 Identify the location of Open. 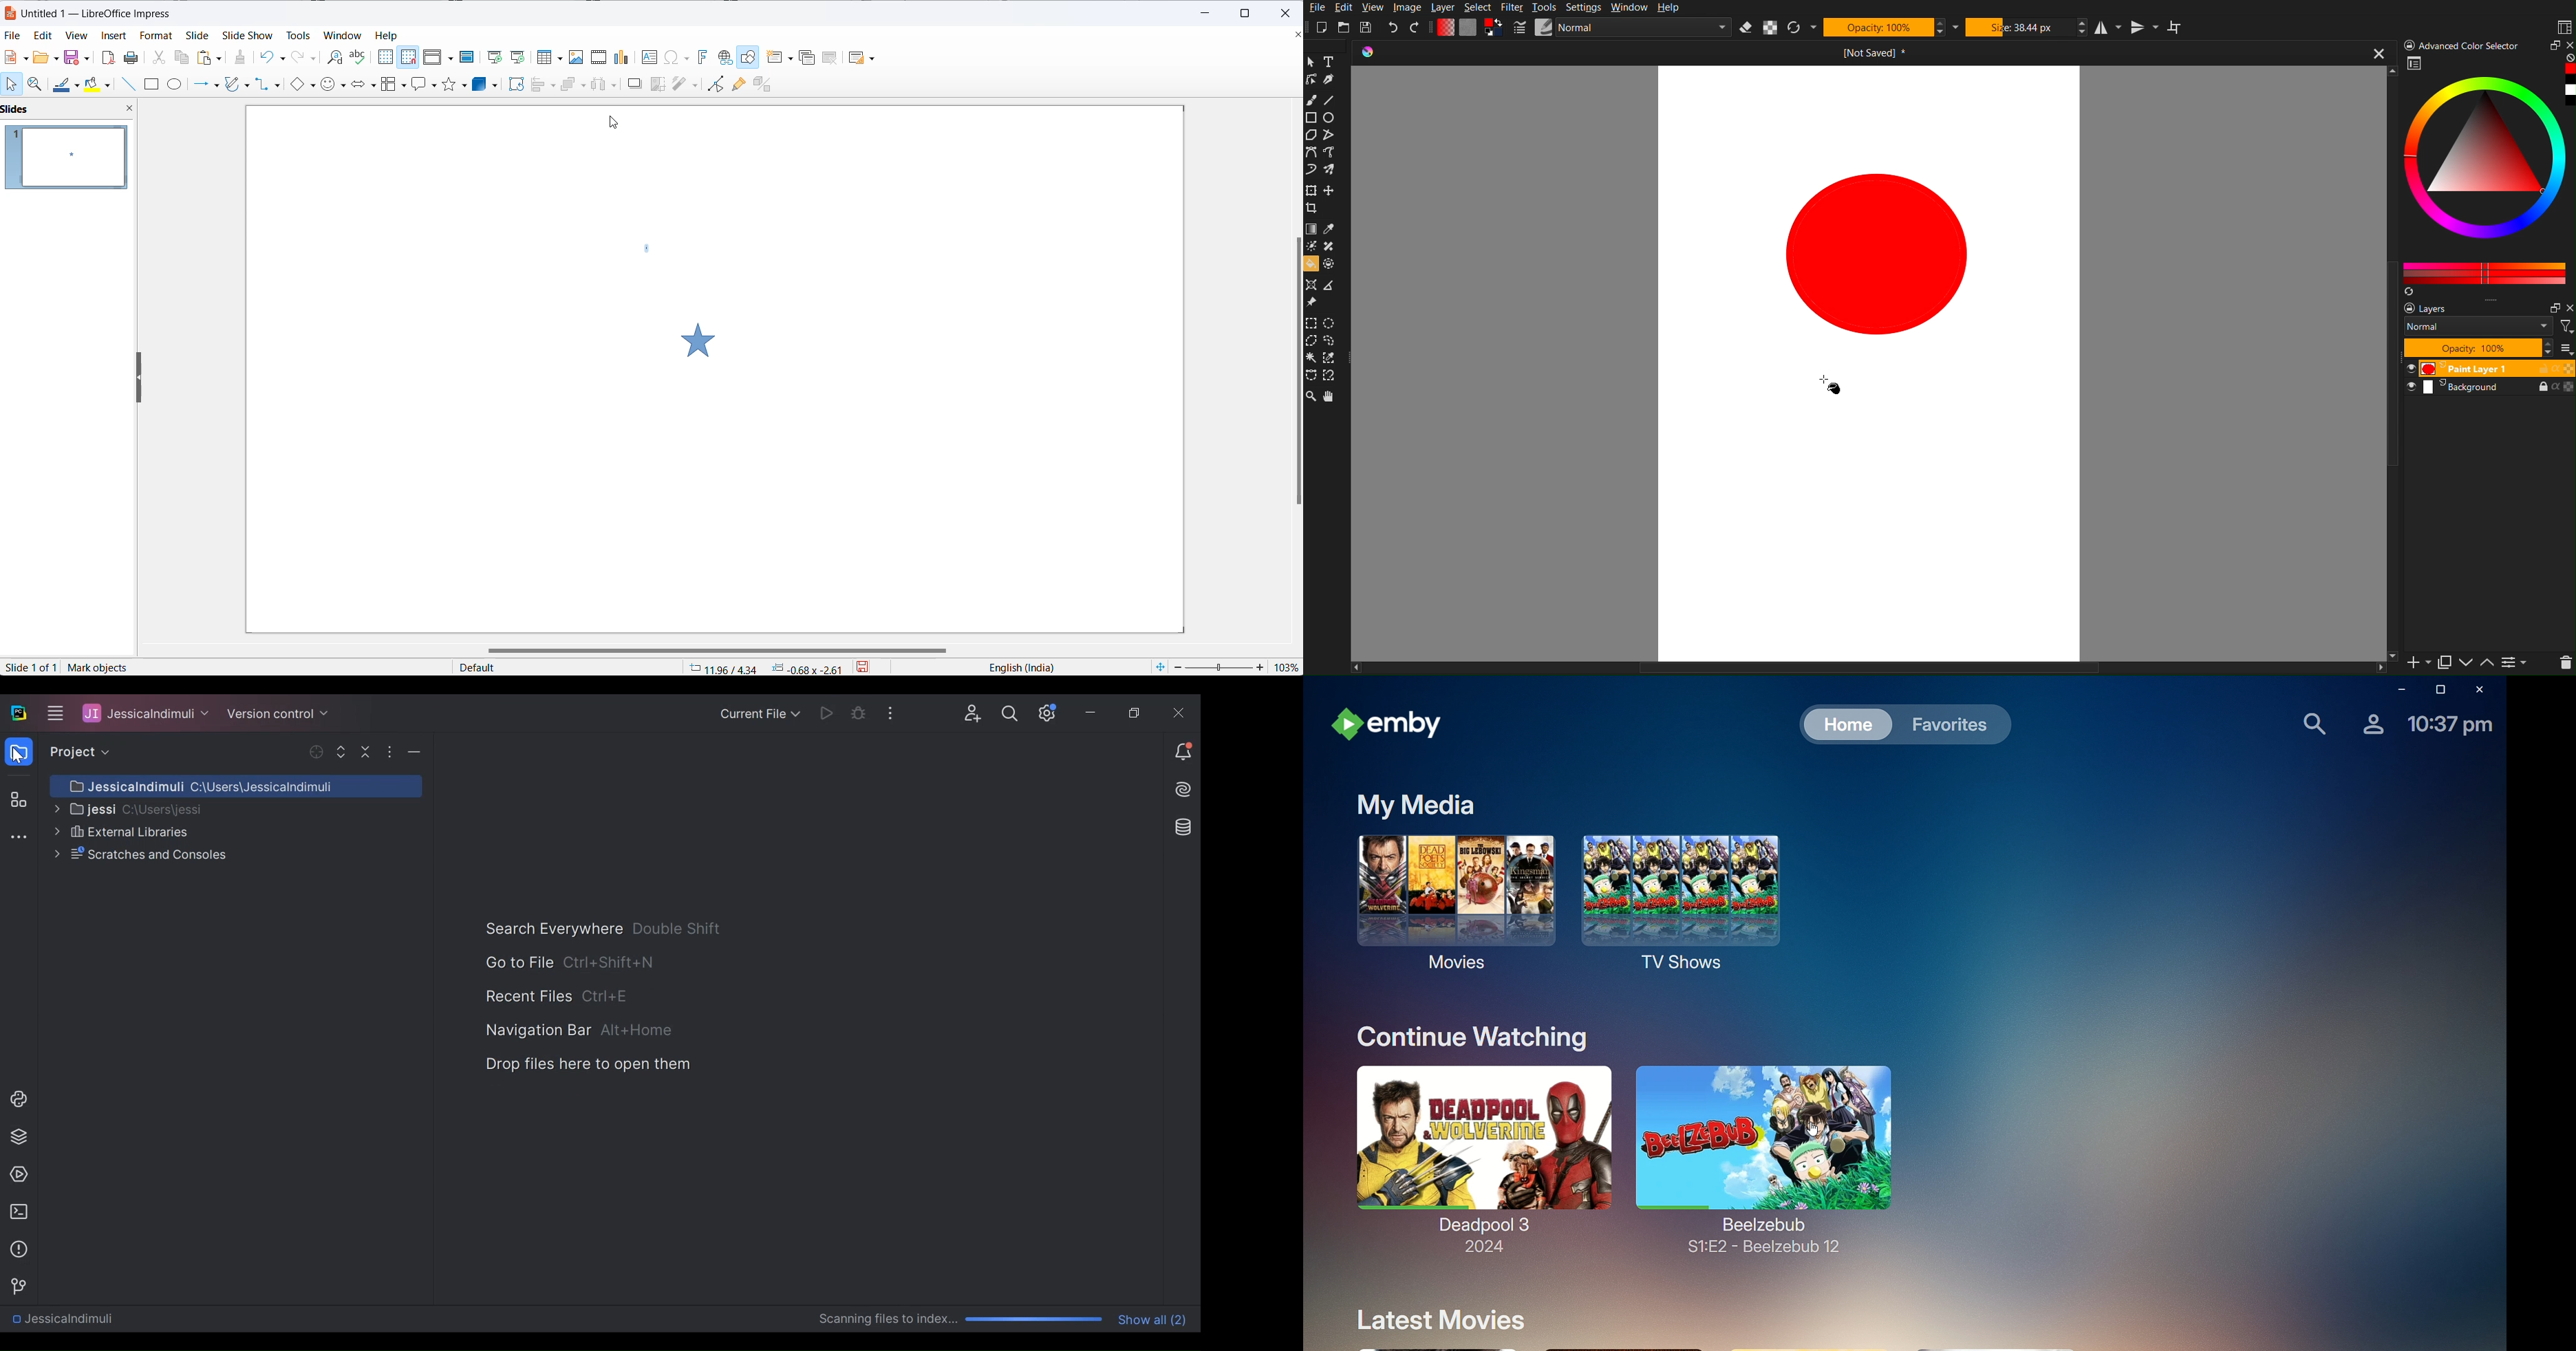
(1344, 29).